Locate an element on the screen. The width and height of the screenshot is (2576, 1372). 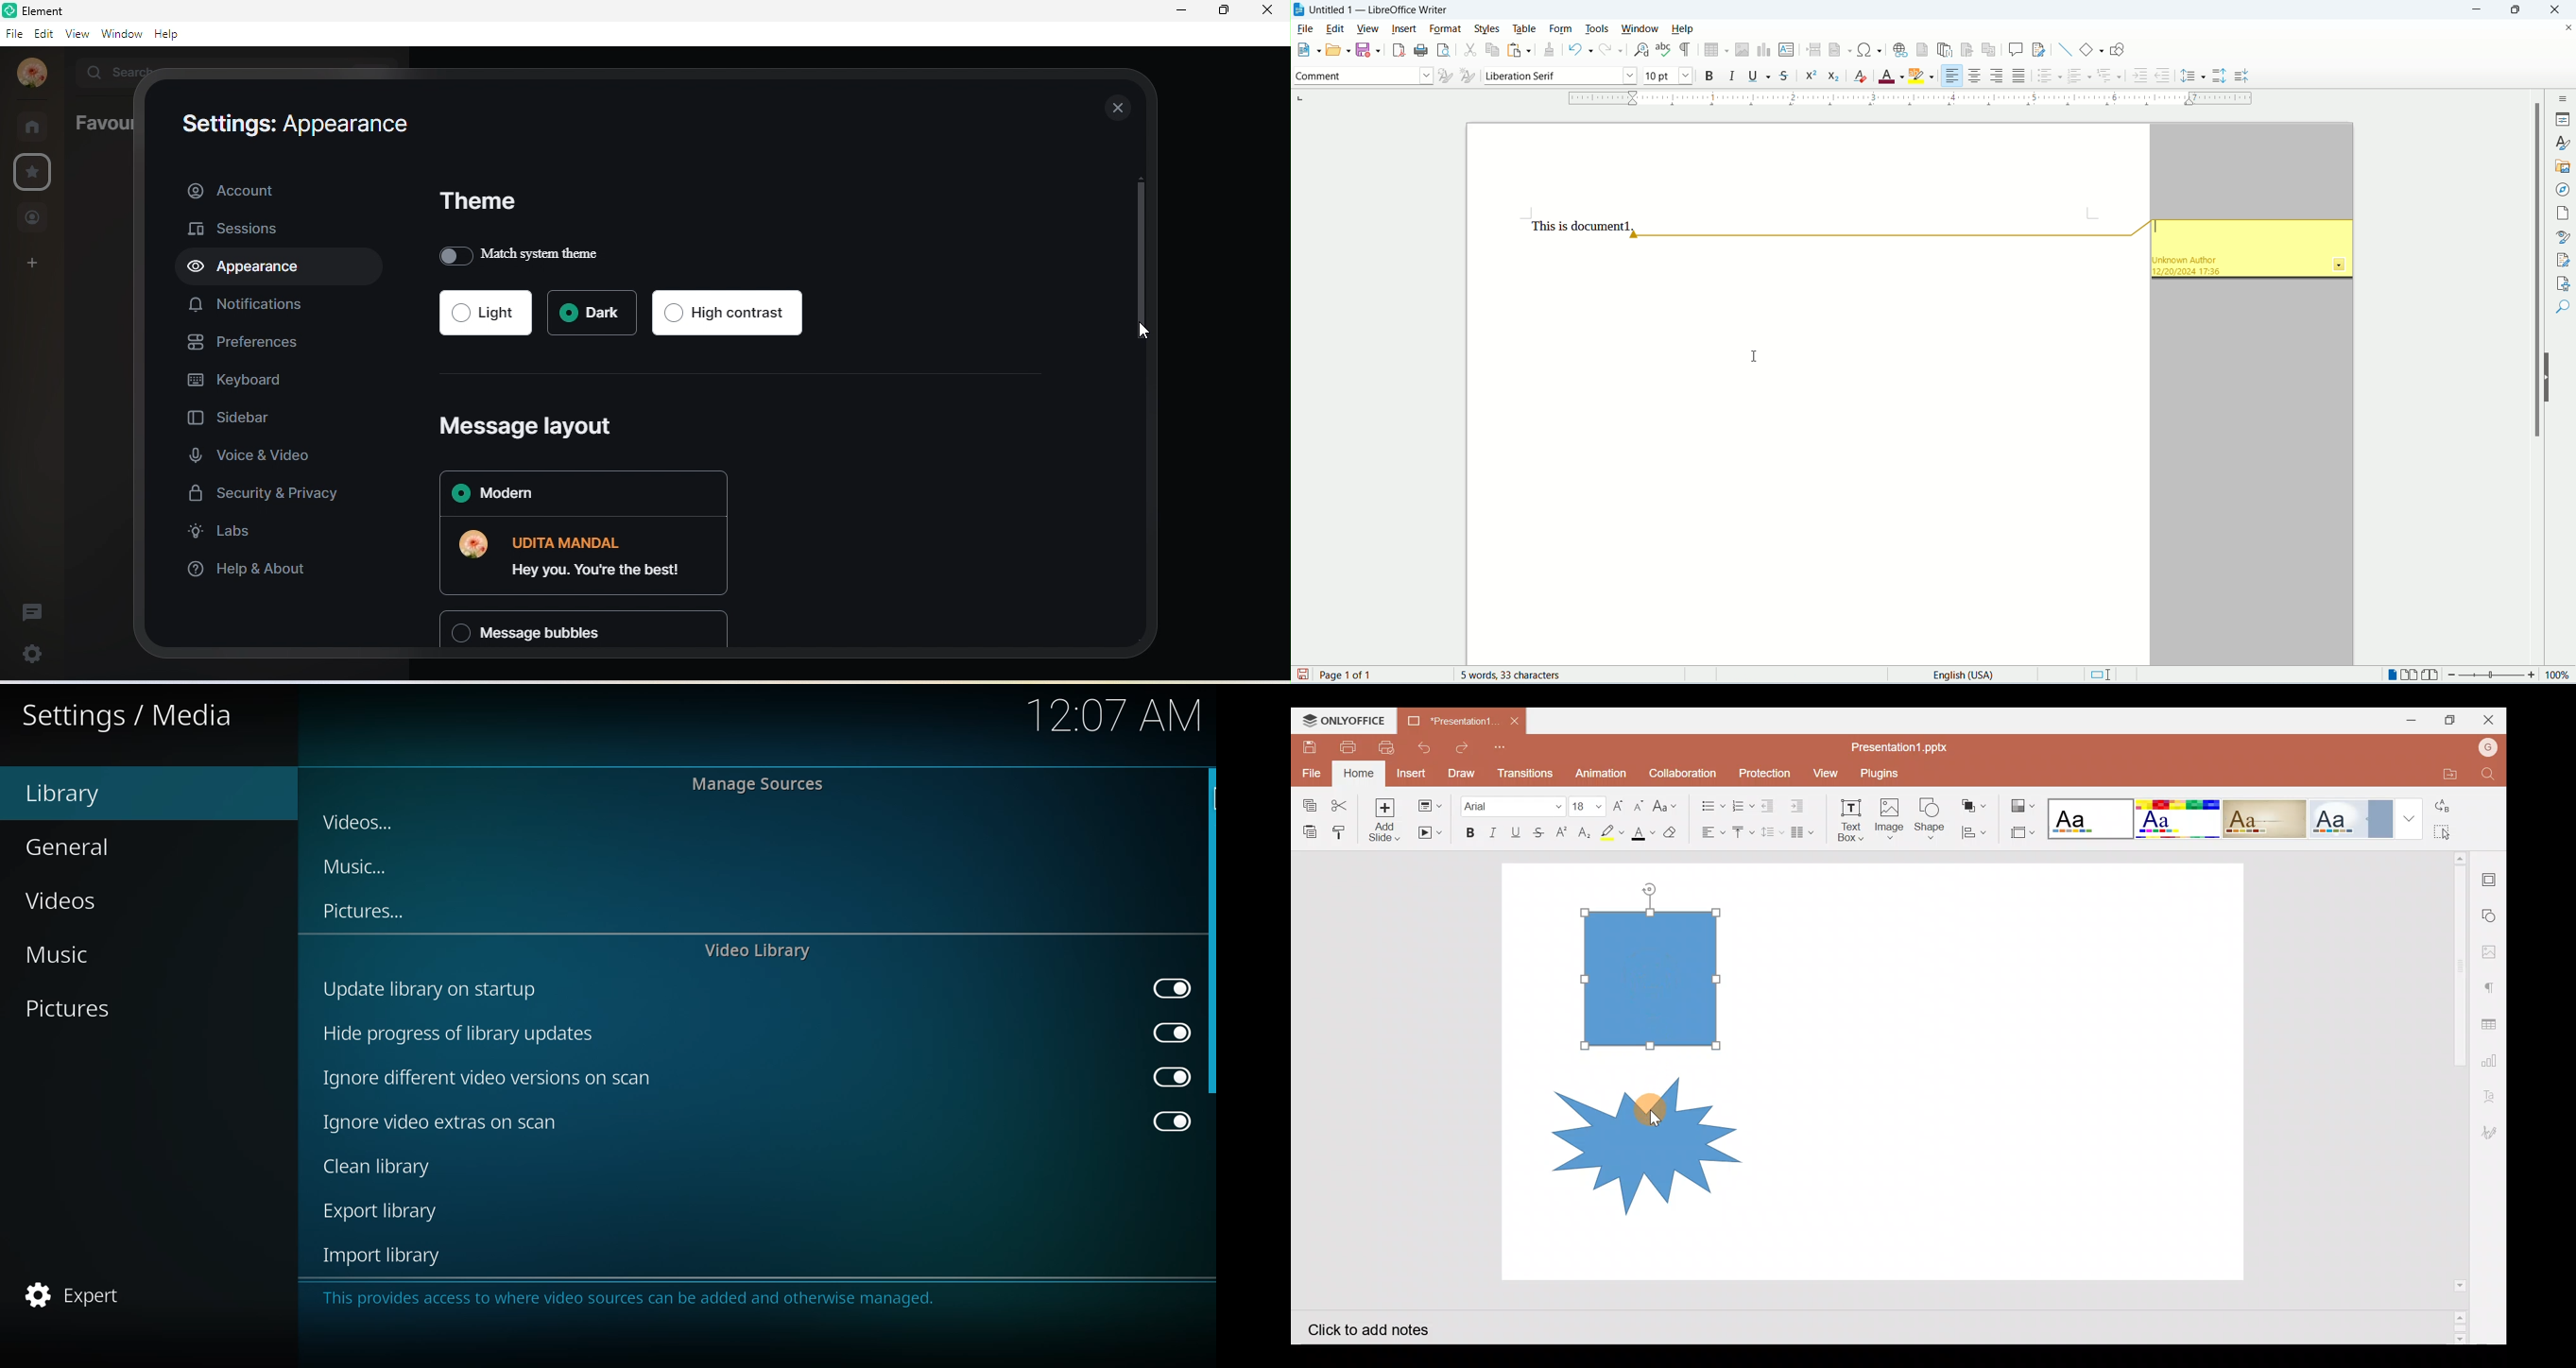
save is located at coordinates (1303, 675).